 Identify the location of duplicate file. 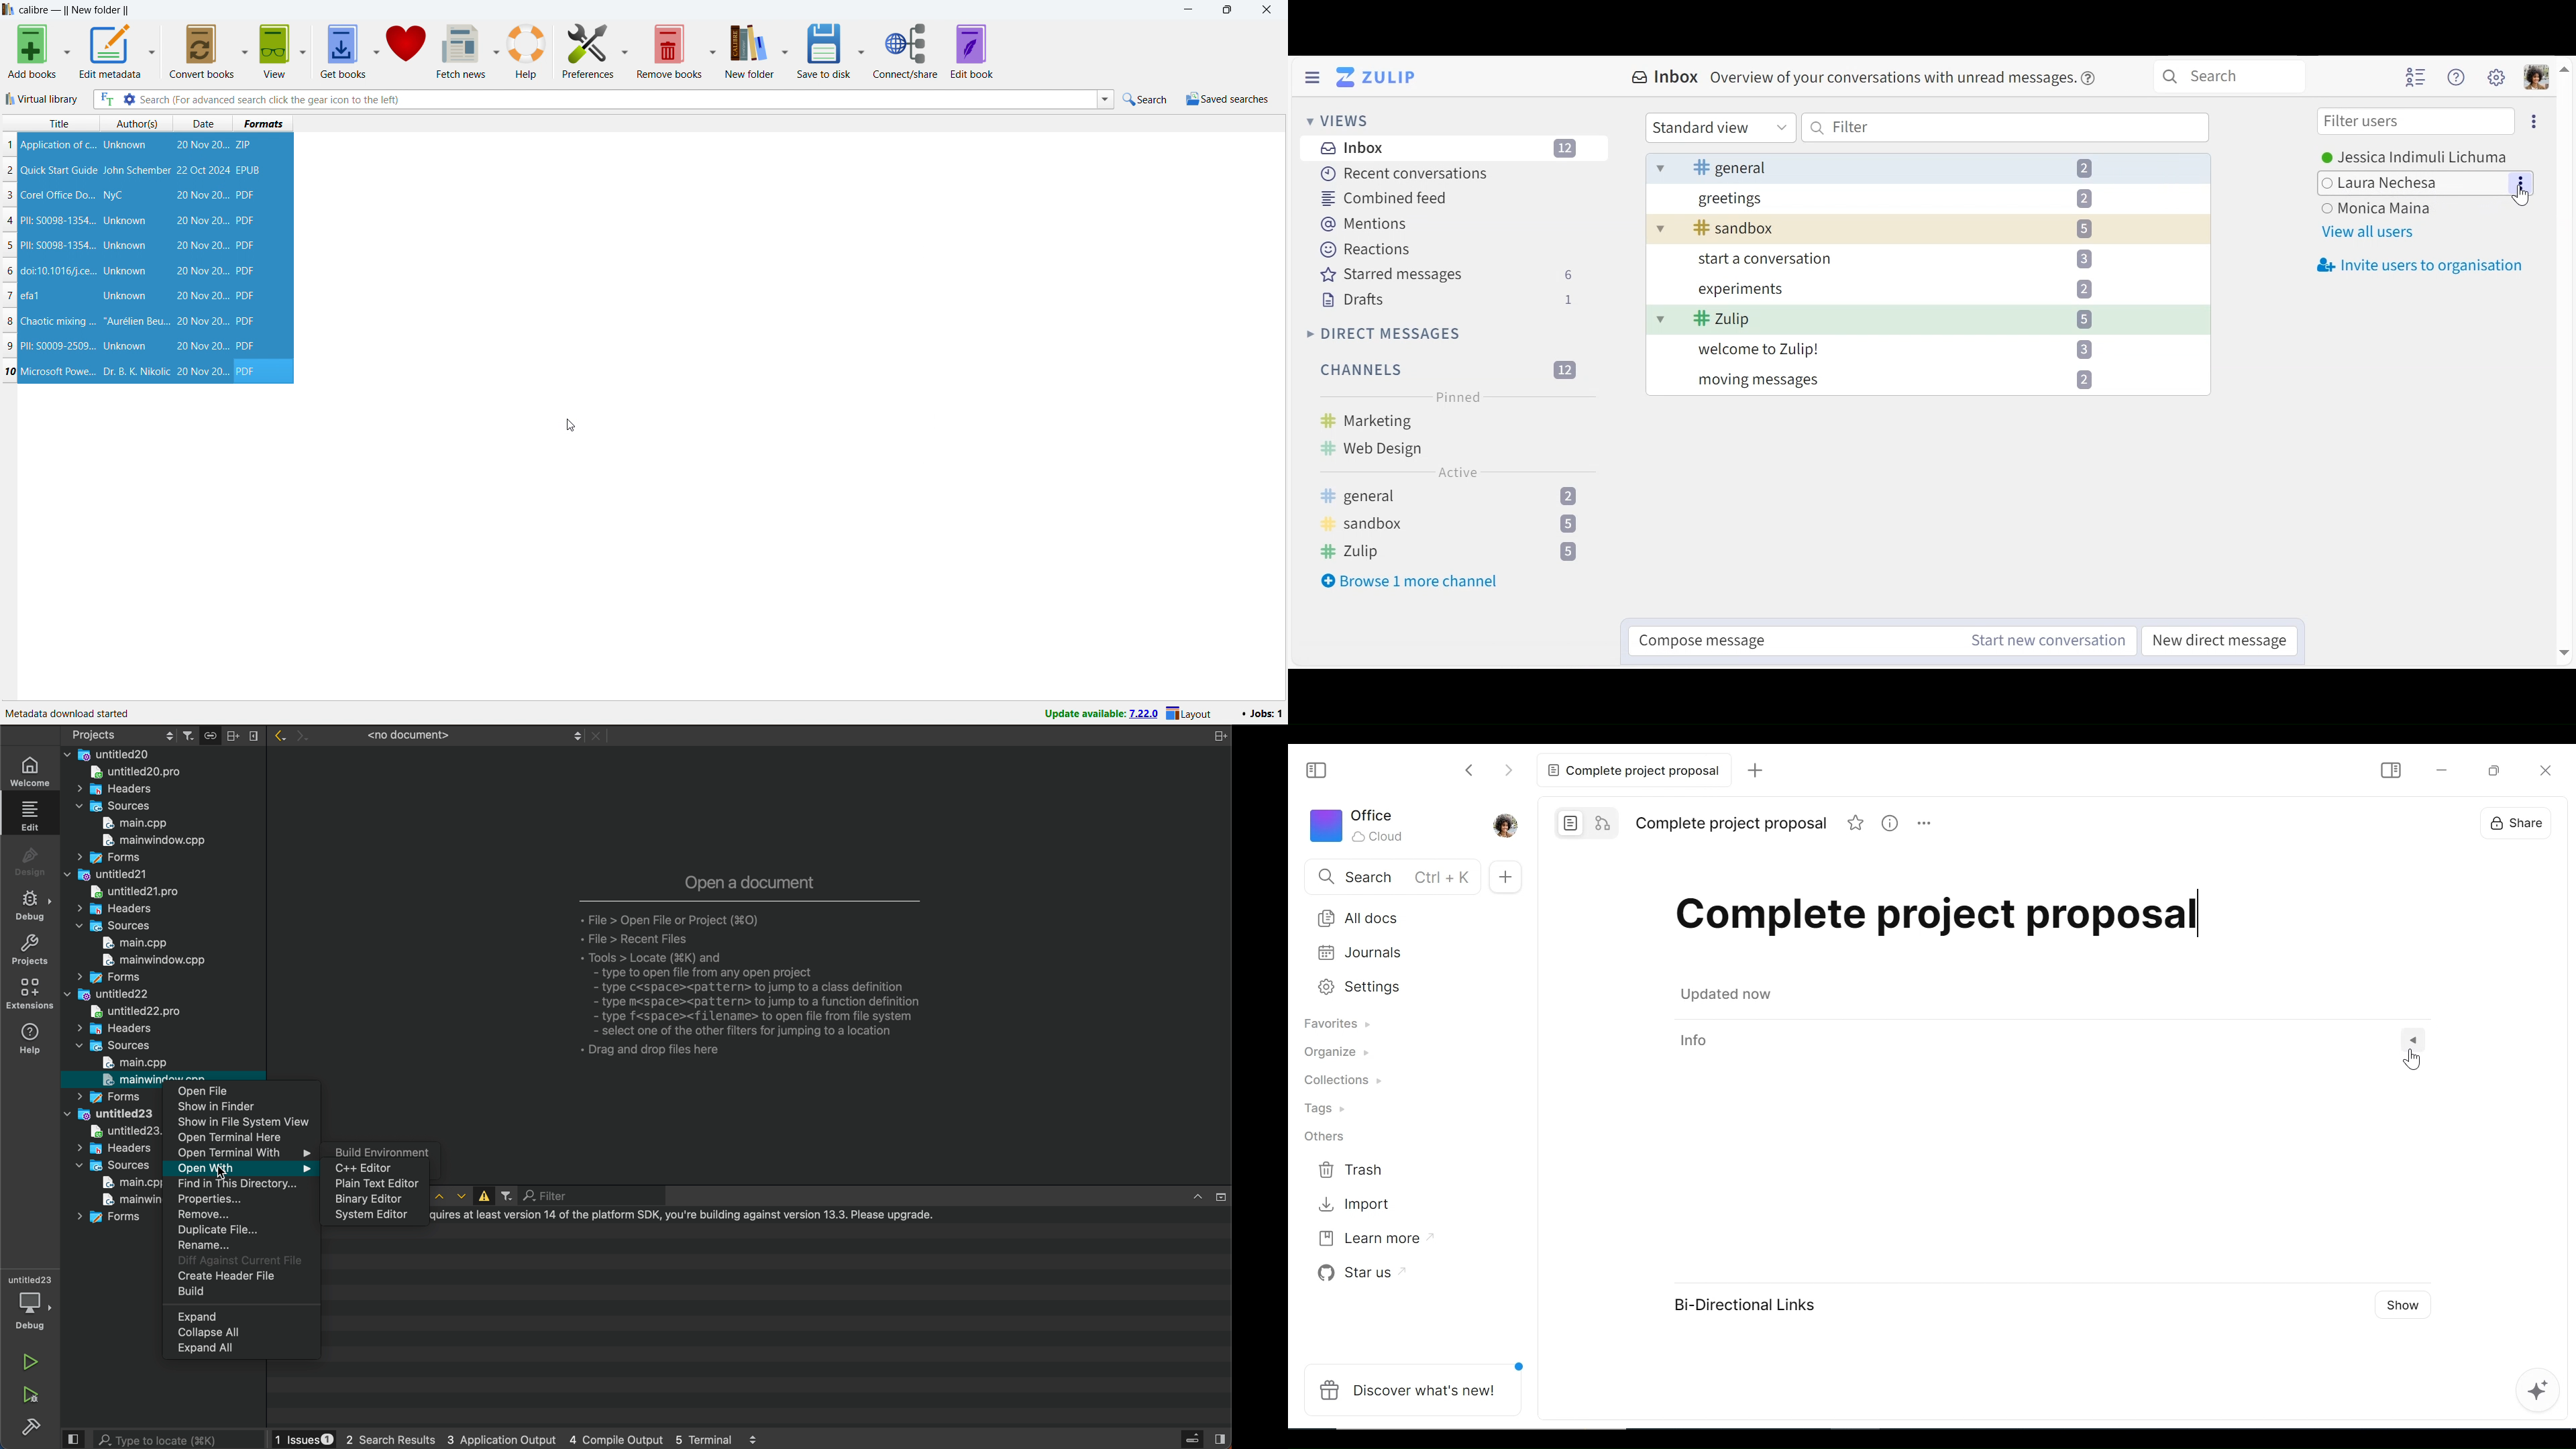
(241, 1230).